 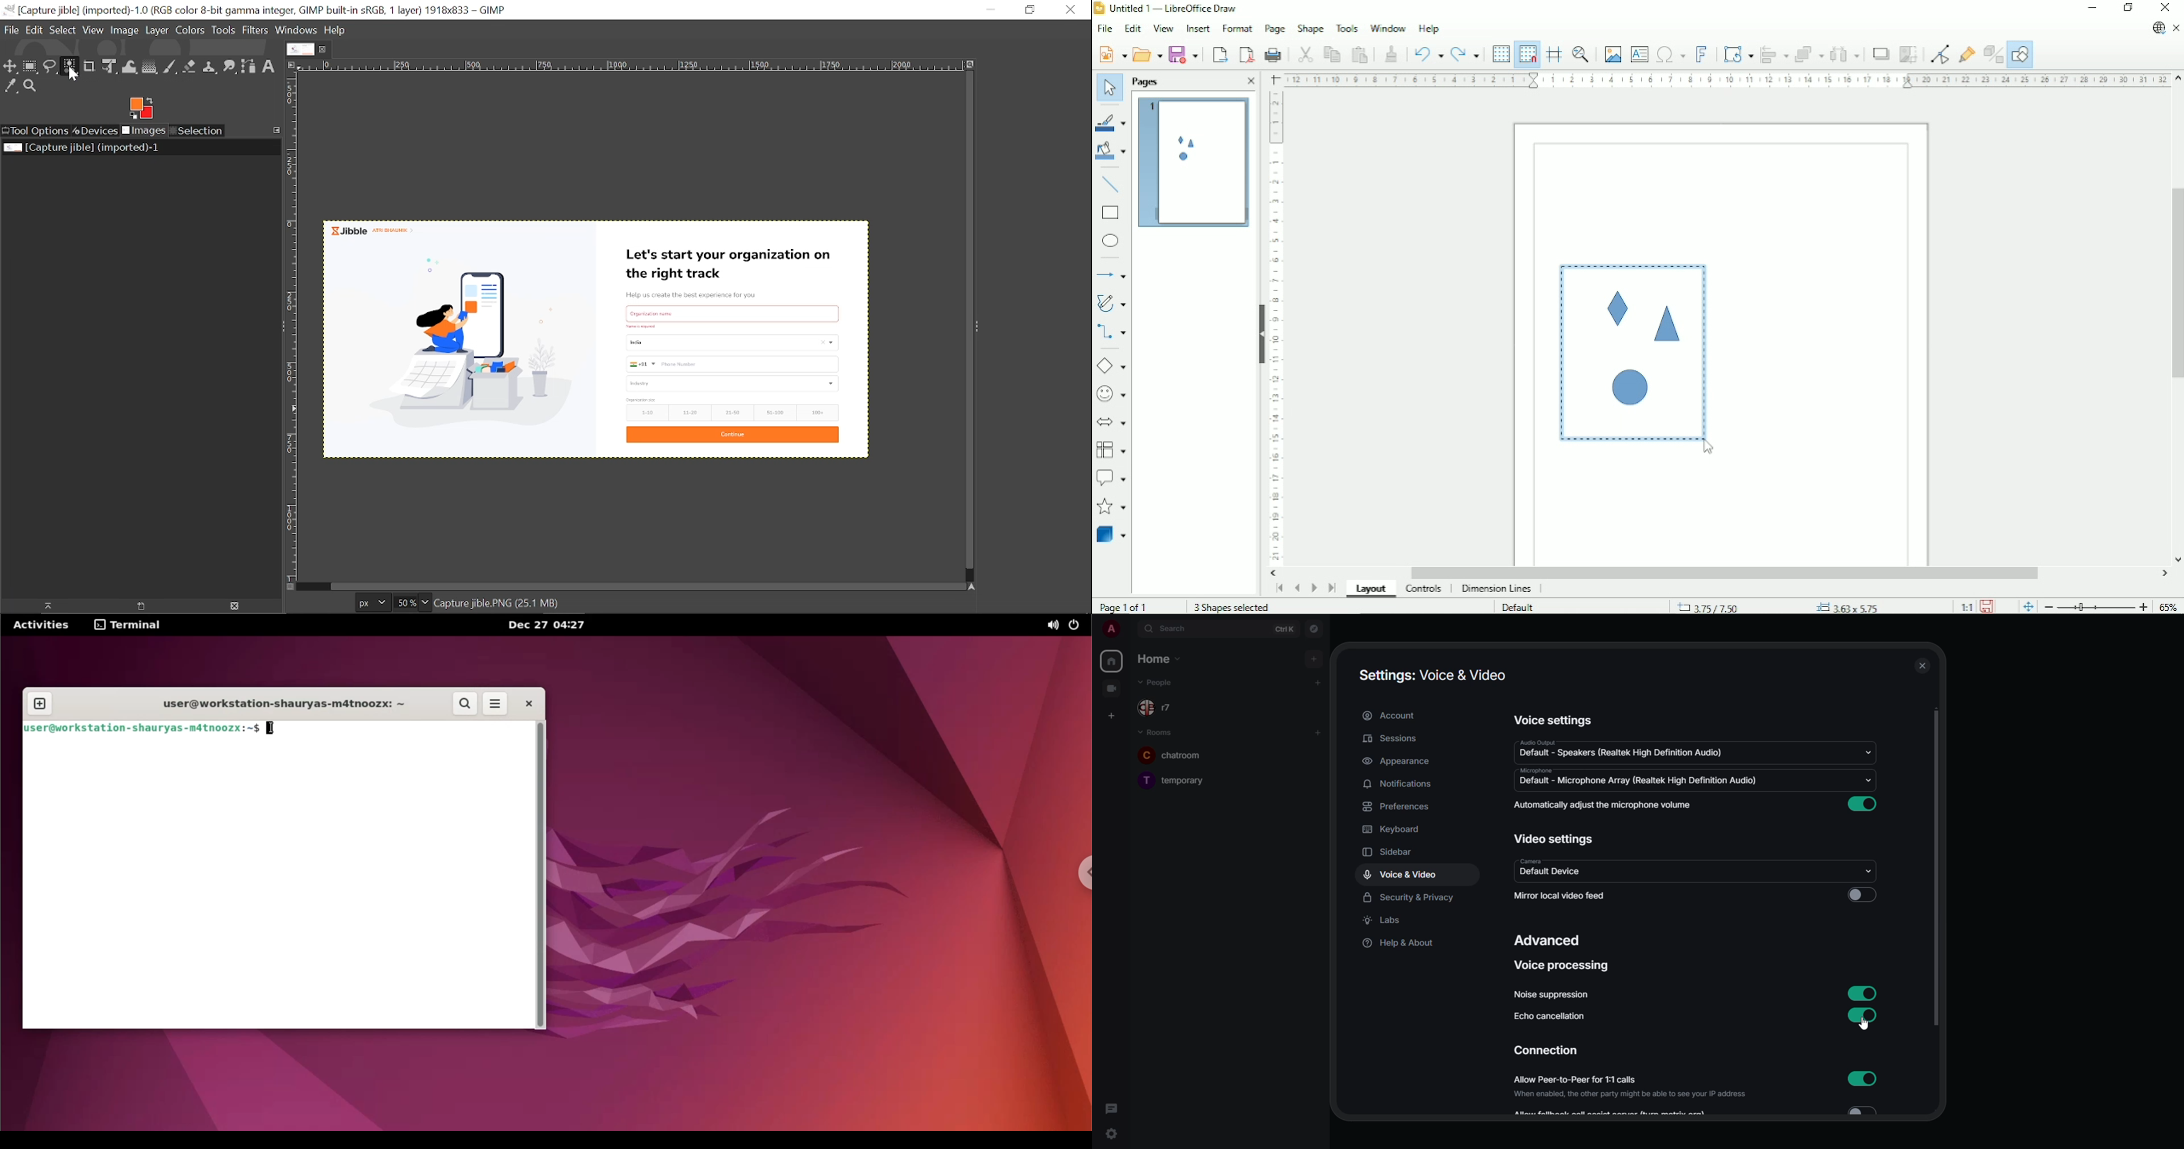 I want to click on Restore down, so click(x=2128, y=8).